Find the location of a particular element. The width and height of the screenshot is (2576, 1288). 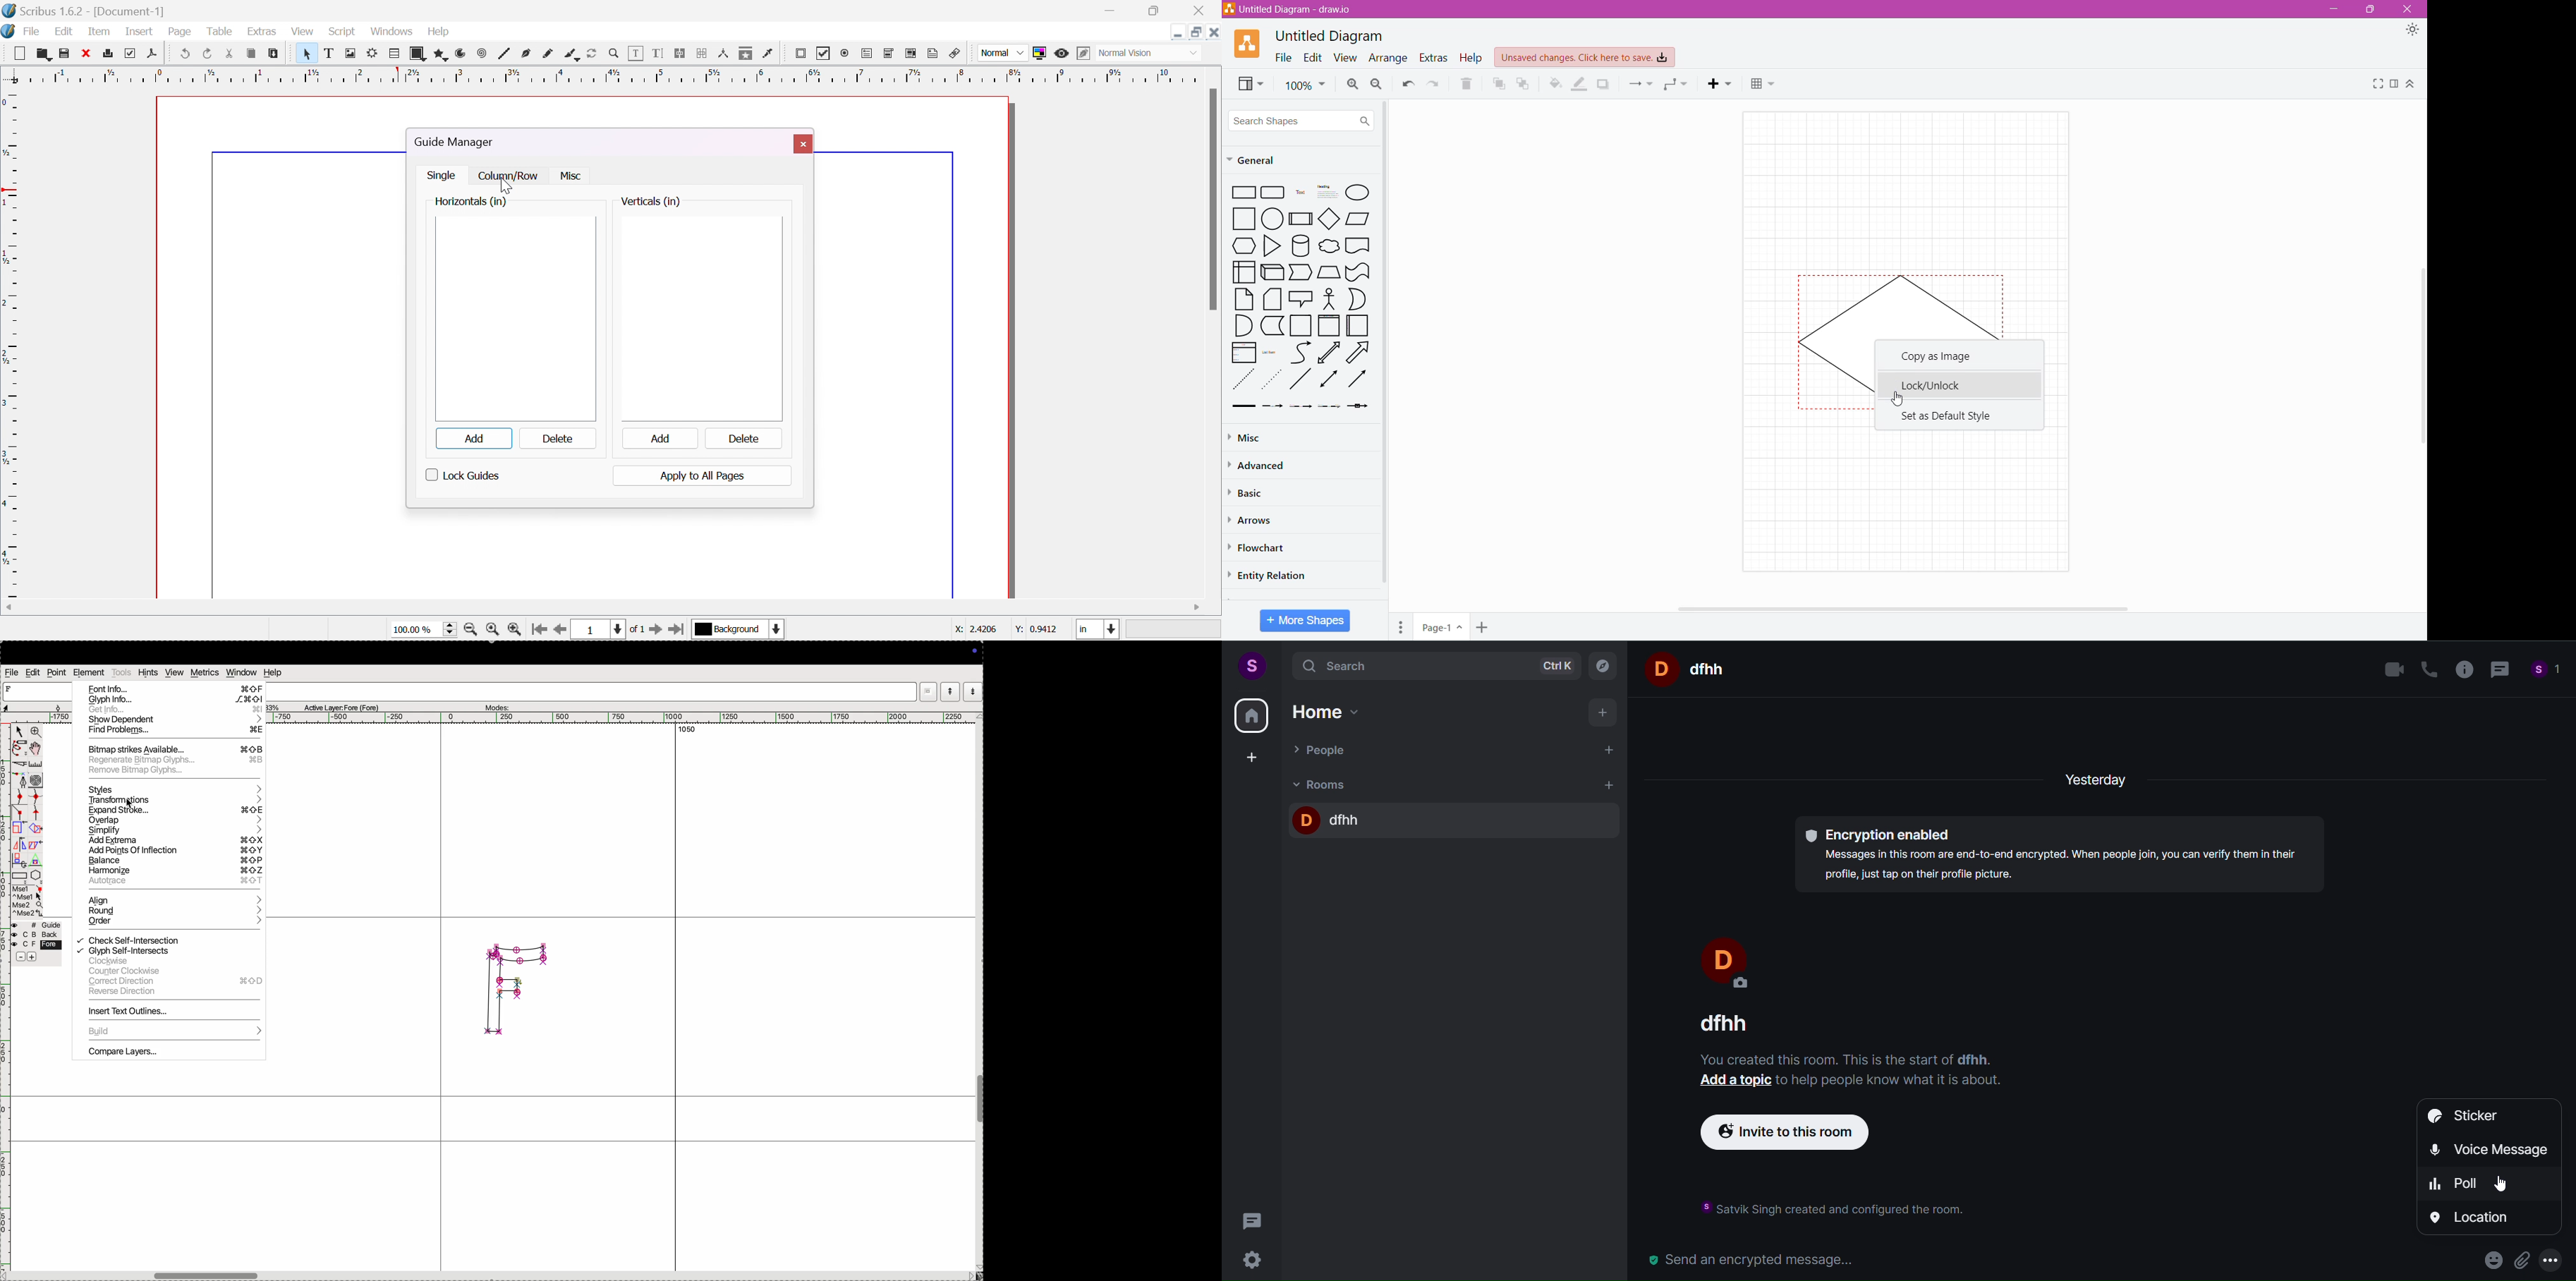

scribus 1.6.2 [Document-1] is located at coordinates (85, 9).